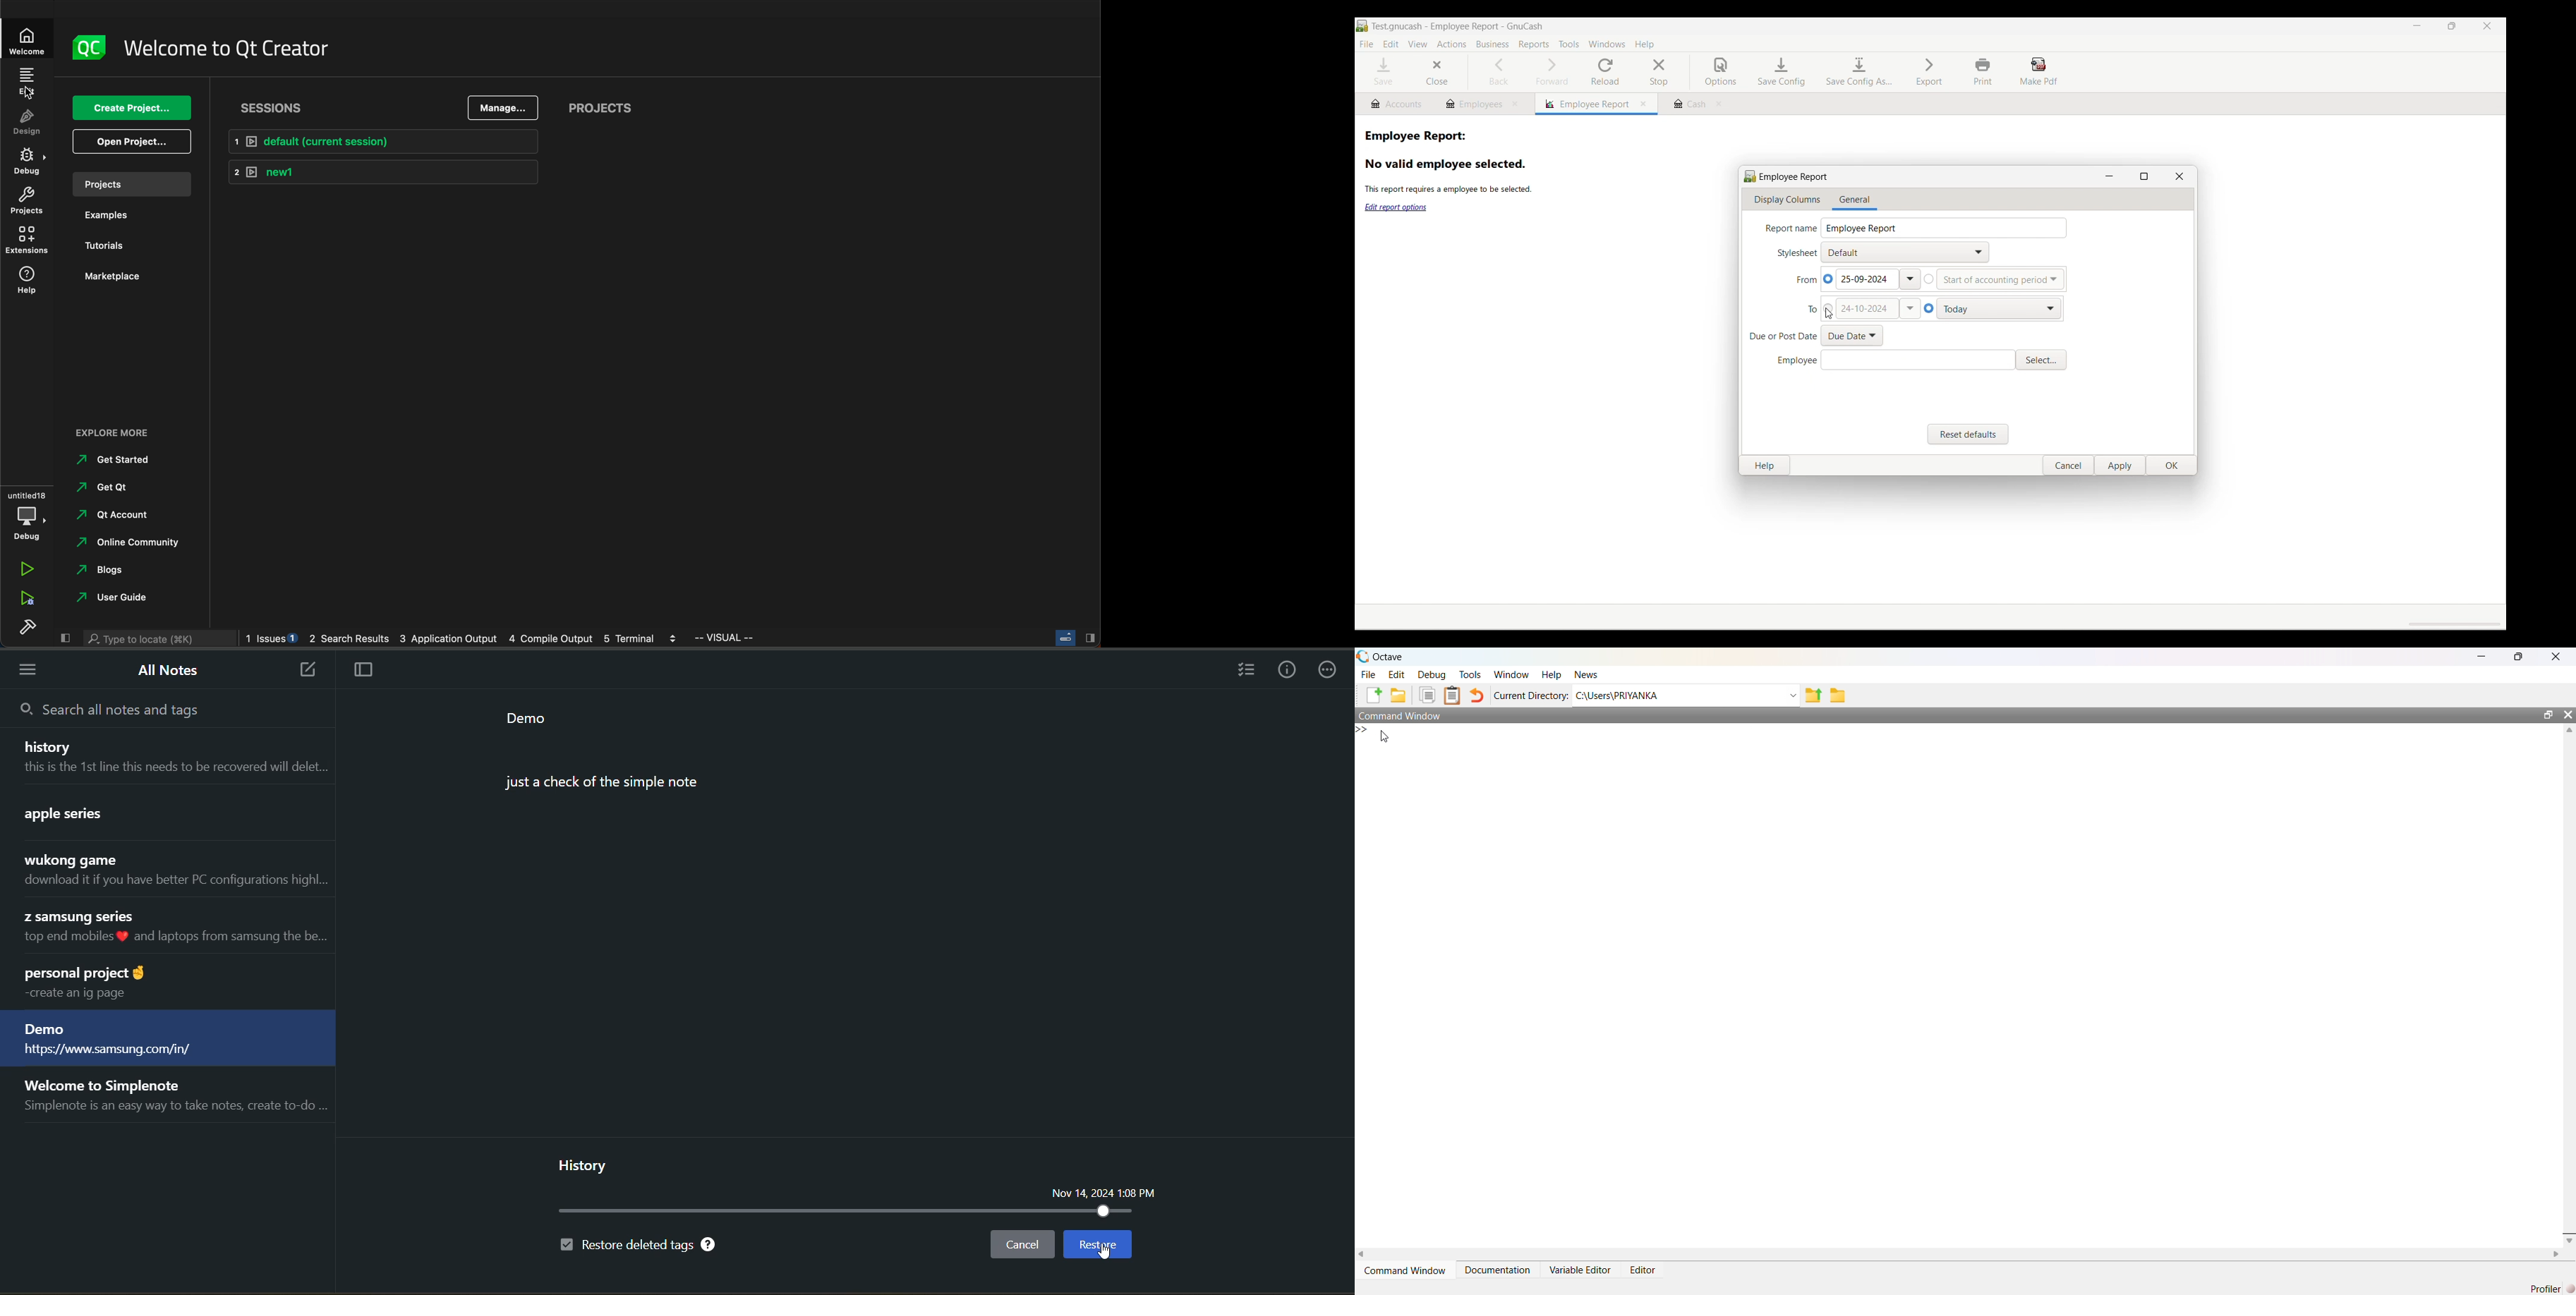 This screenshot has width=2576, height=1316. Describe the element at coordinates (168, 755) in the screenshot. I see `note title and preview` at that location.